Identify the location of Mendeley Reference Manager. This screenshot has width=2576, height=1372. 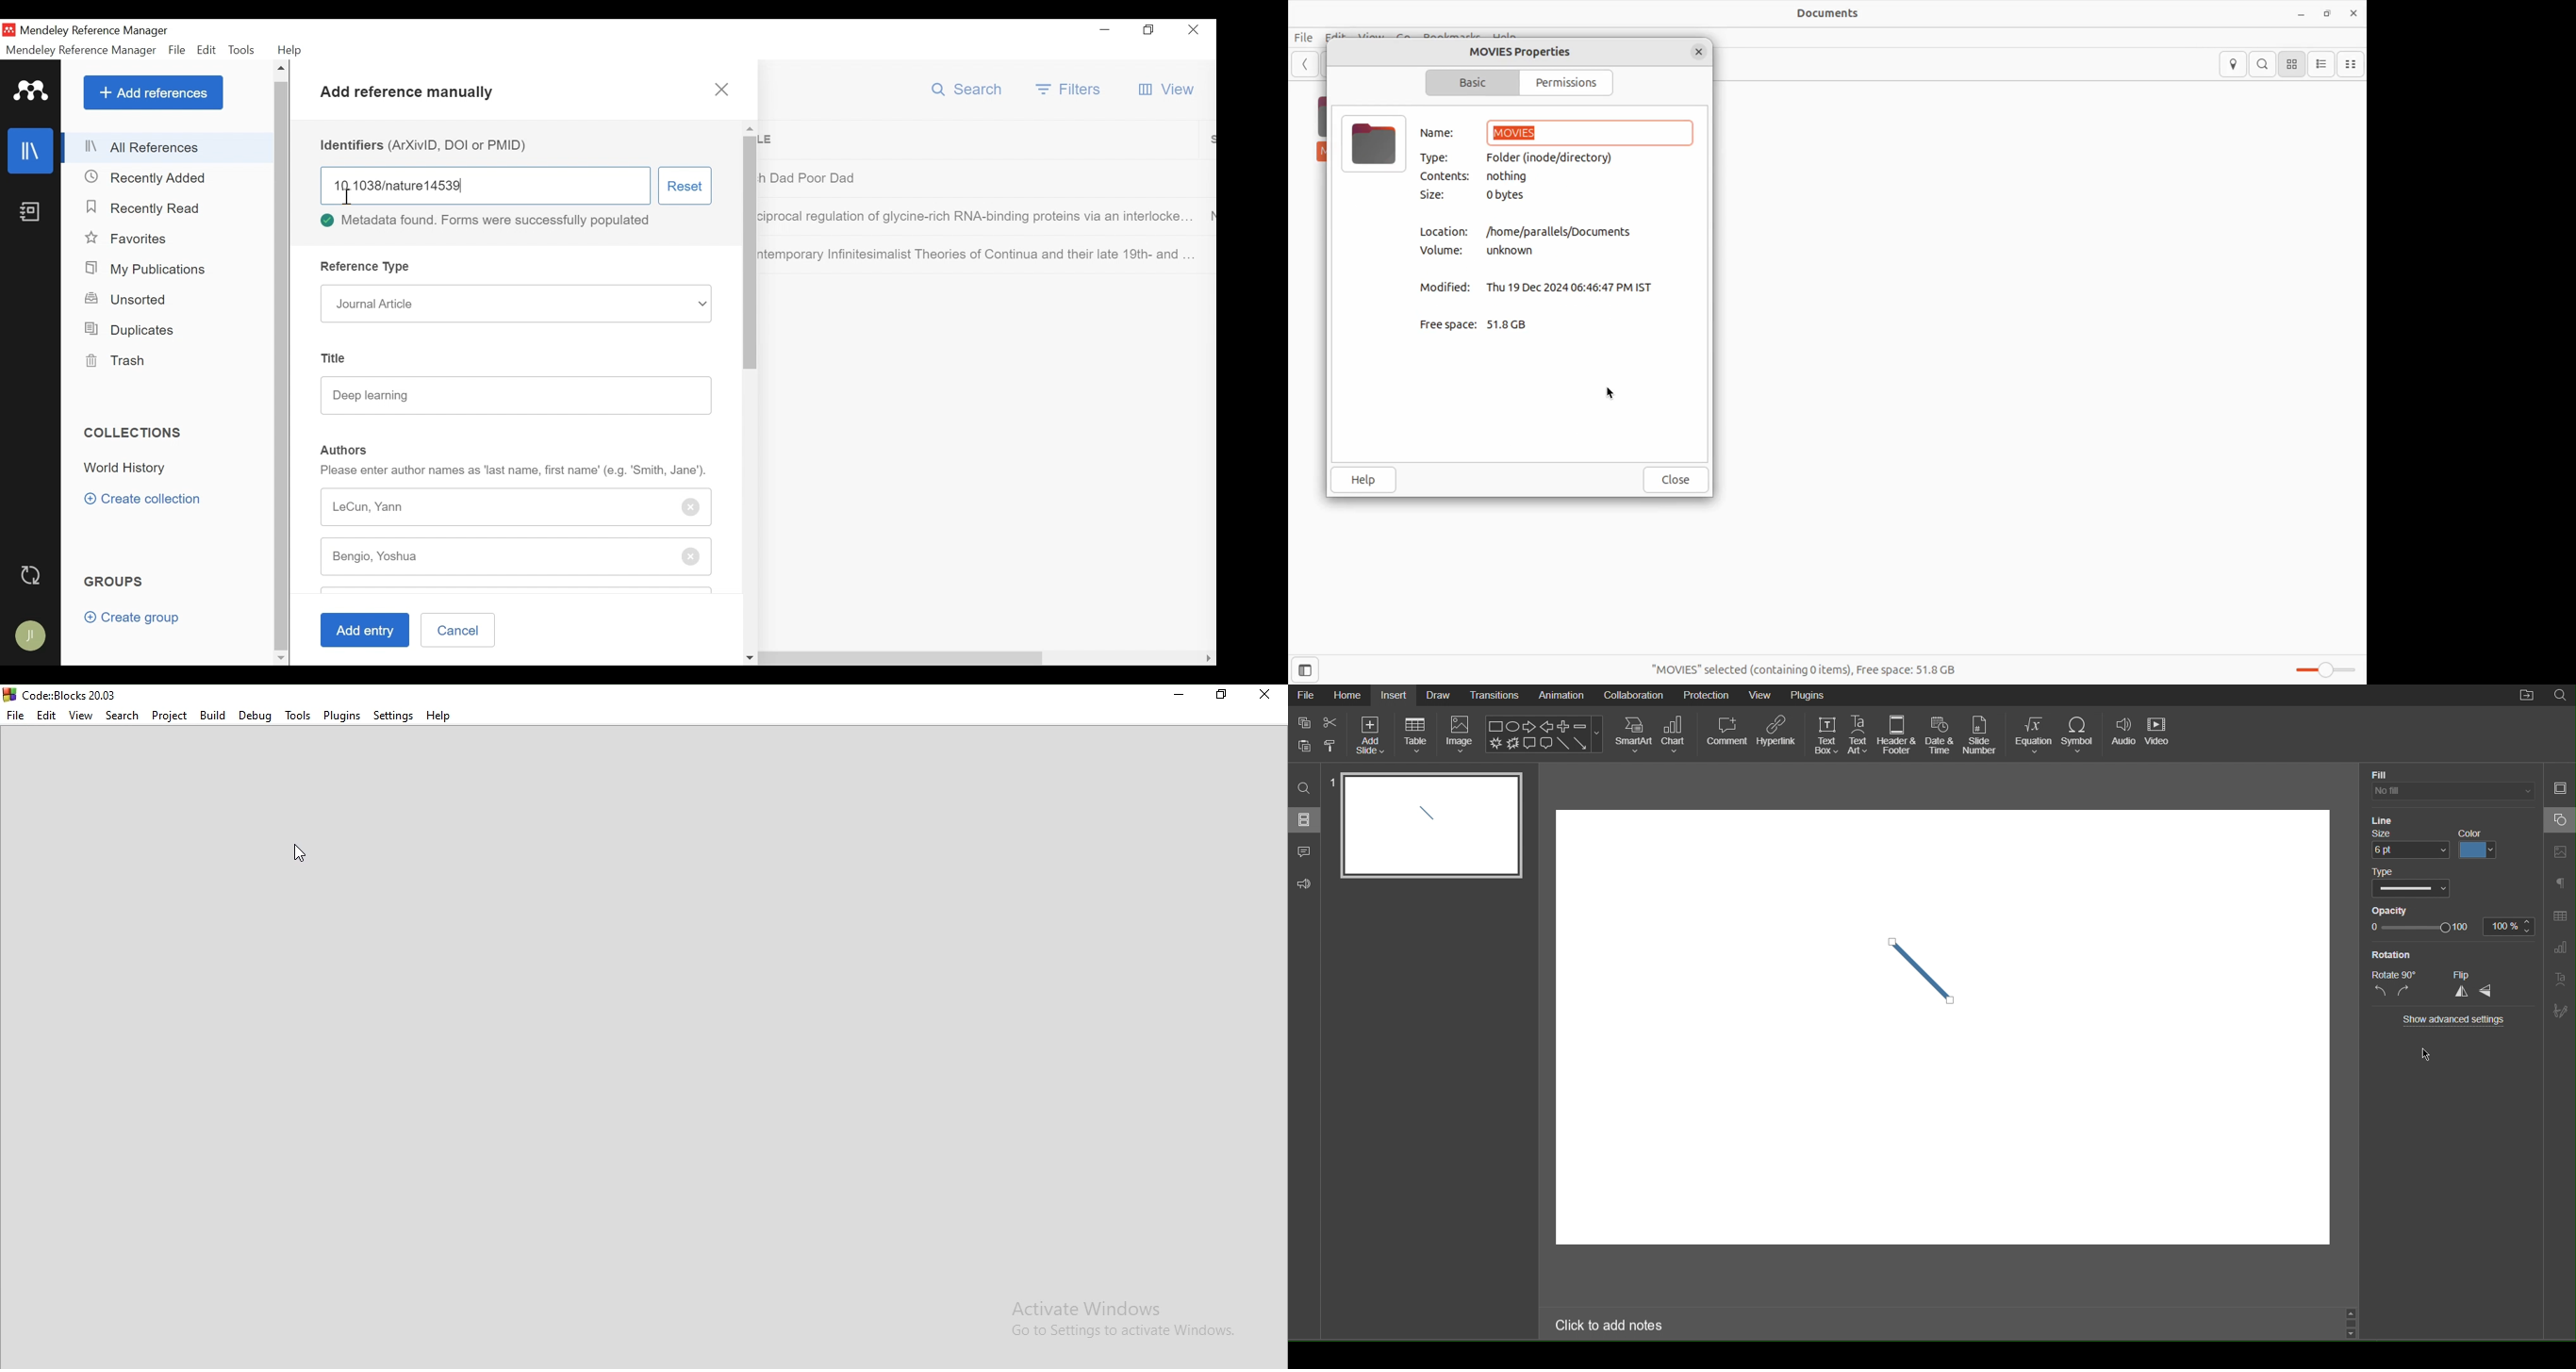
(82, 50).